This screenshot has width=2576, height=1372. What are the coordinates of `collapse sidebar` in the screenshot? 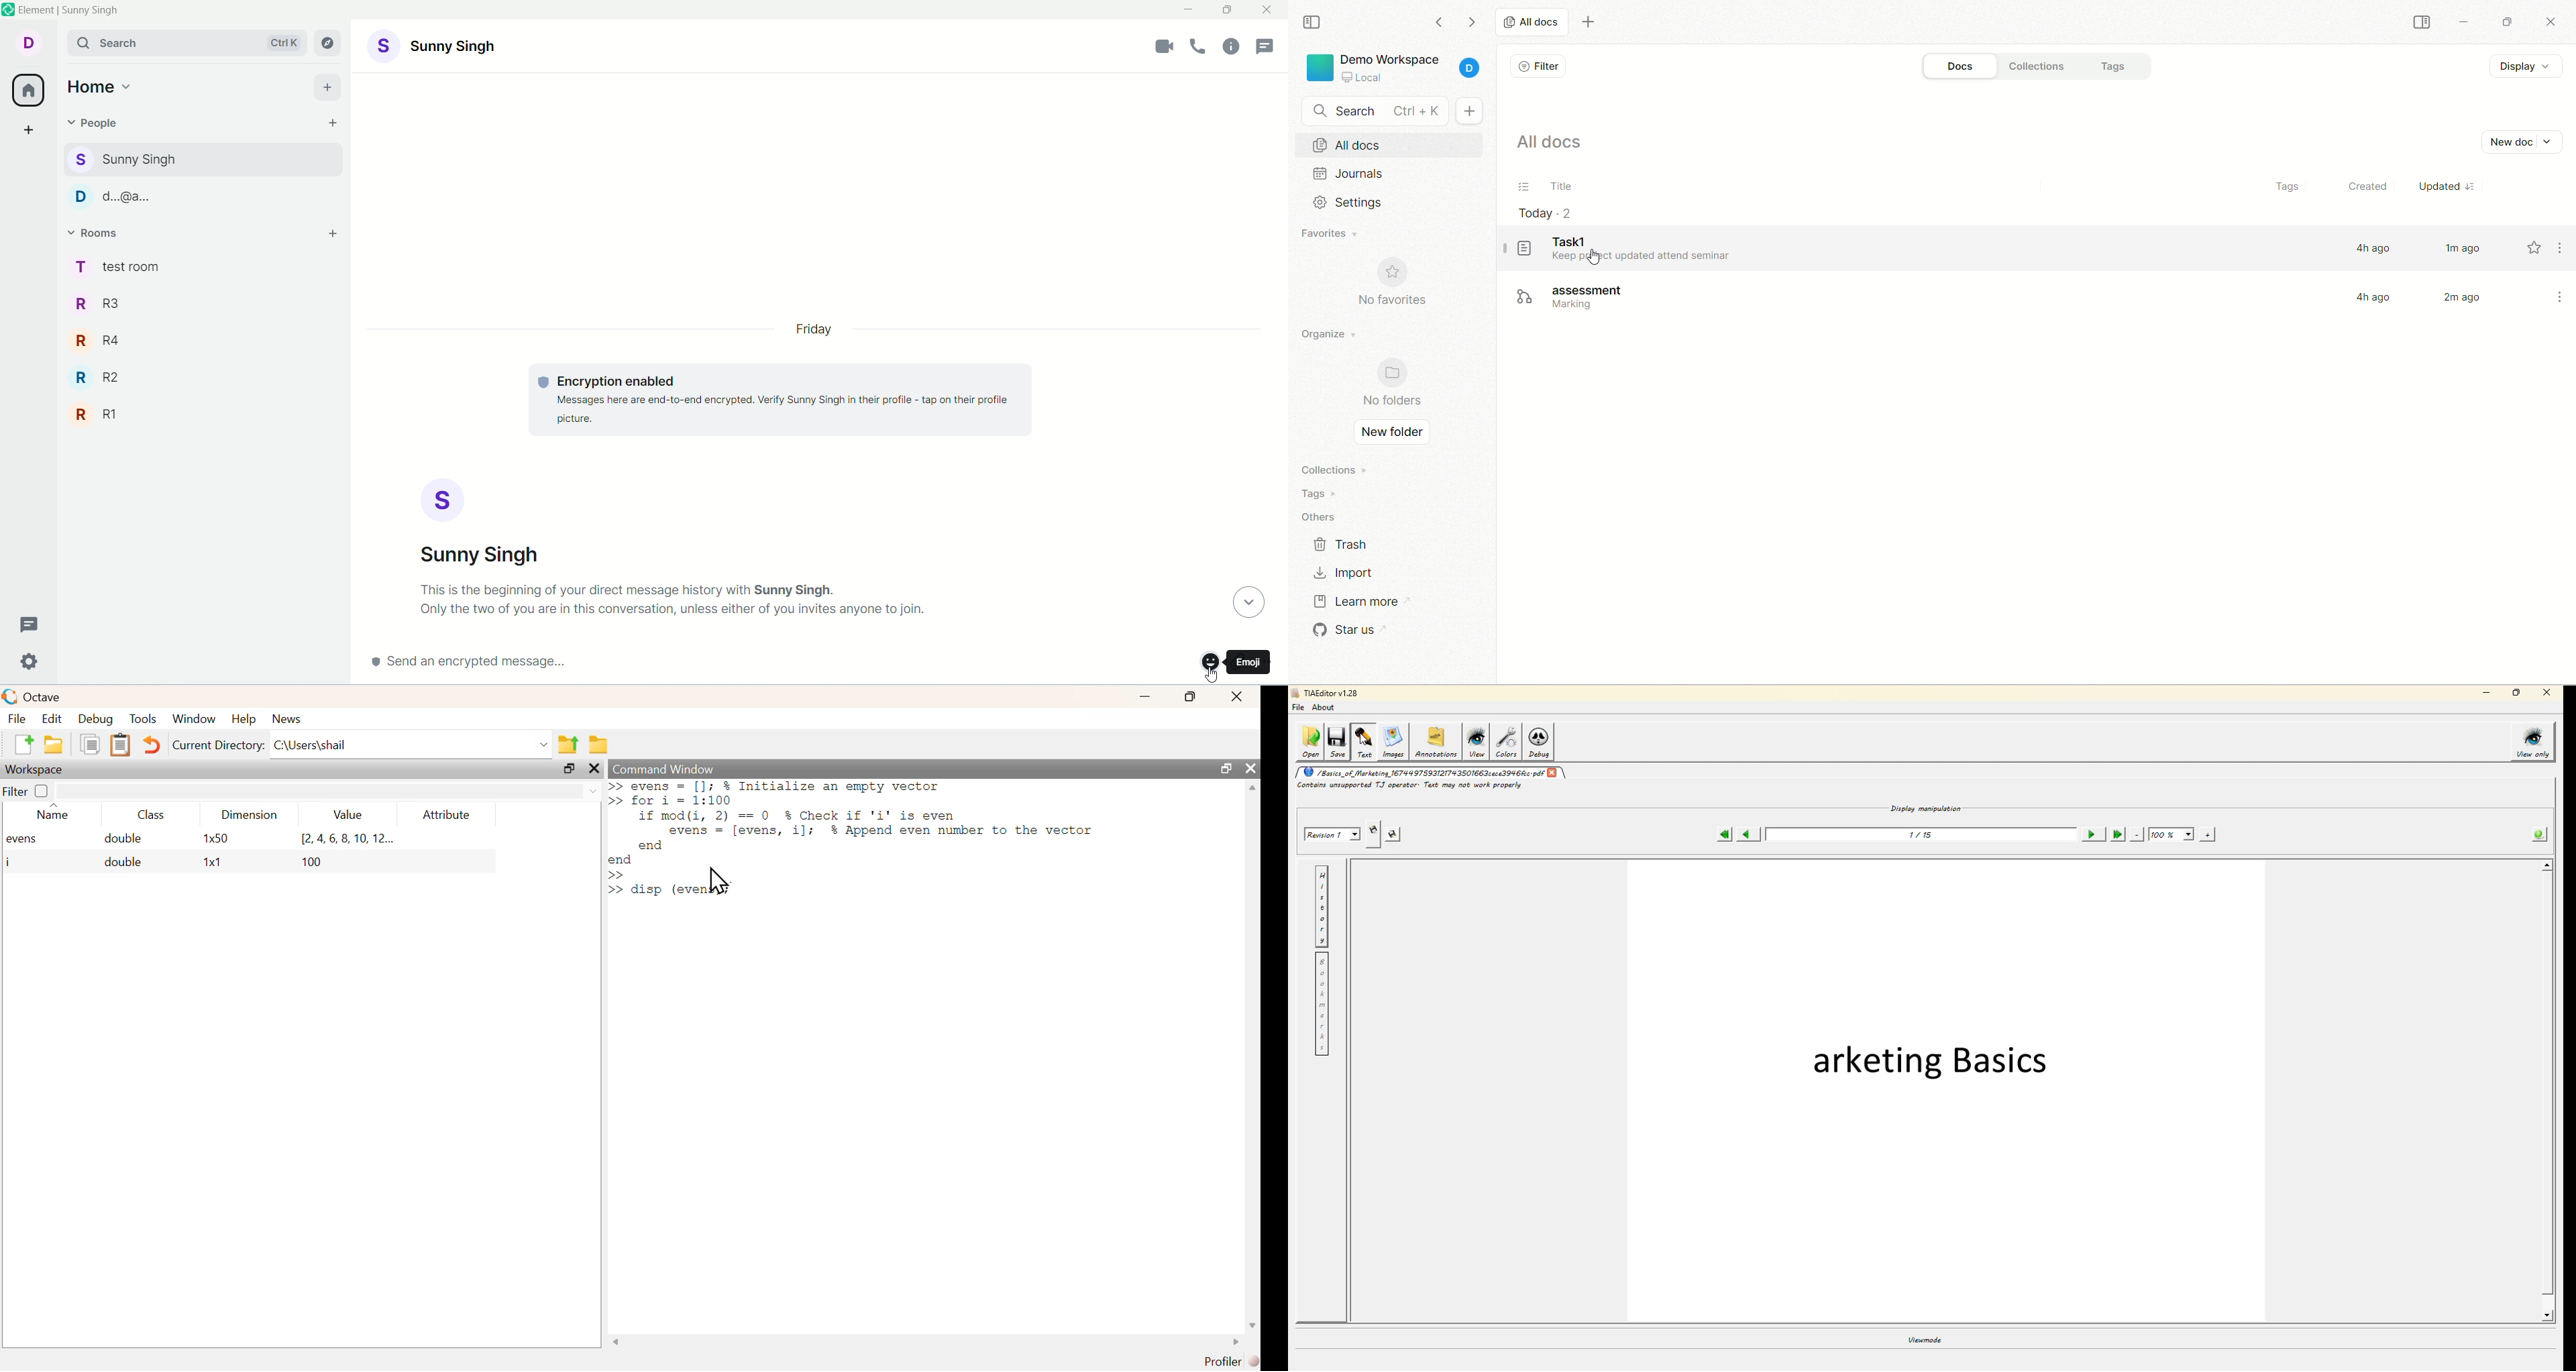 It's located at (1314, 22).